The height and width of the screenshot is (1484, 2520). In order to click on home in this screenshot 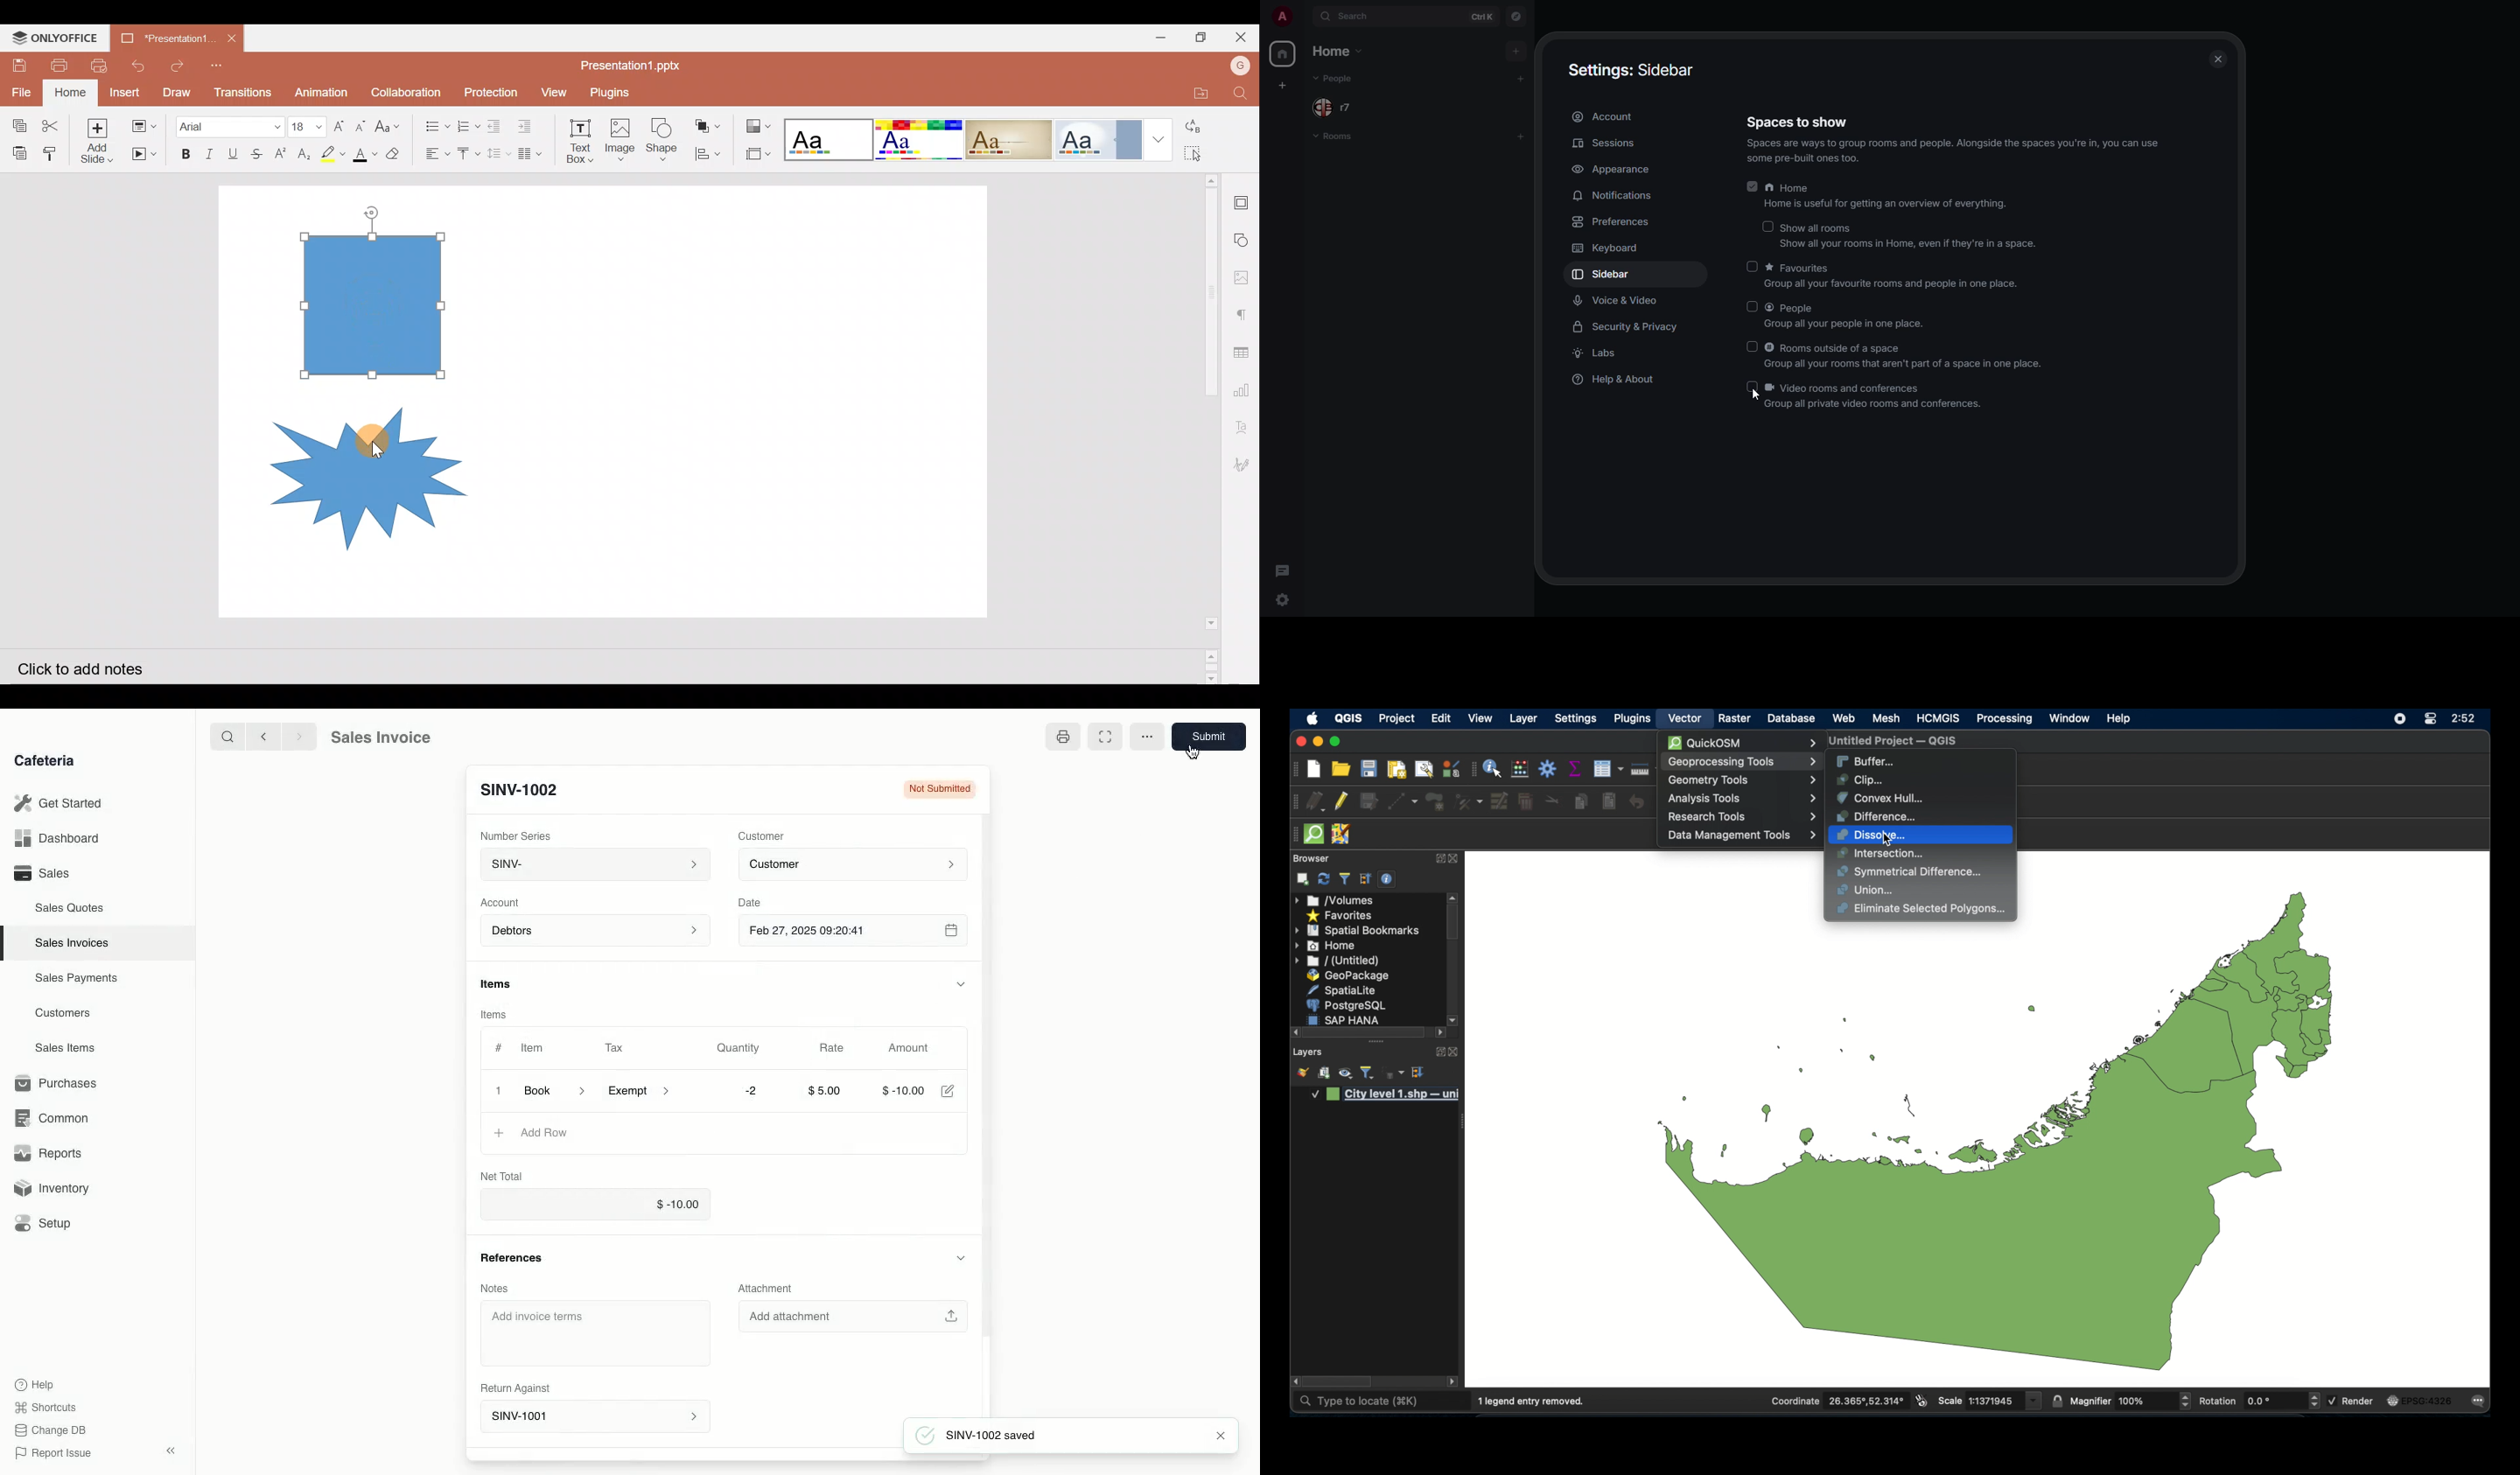, I will do `click(1334, 52)`.